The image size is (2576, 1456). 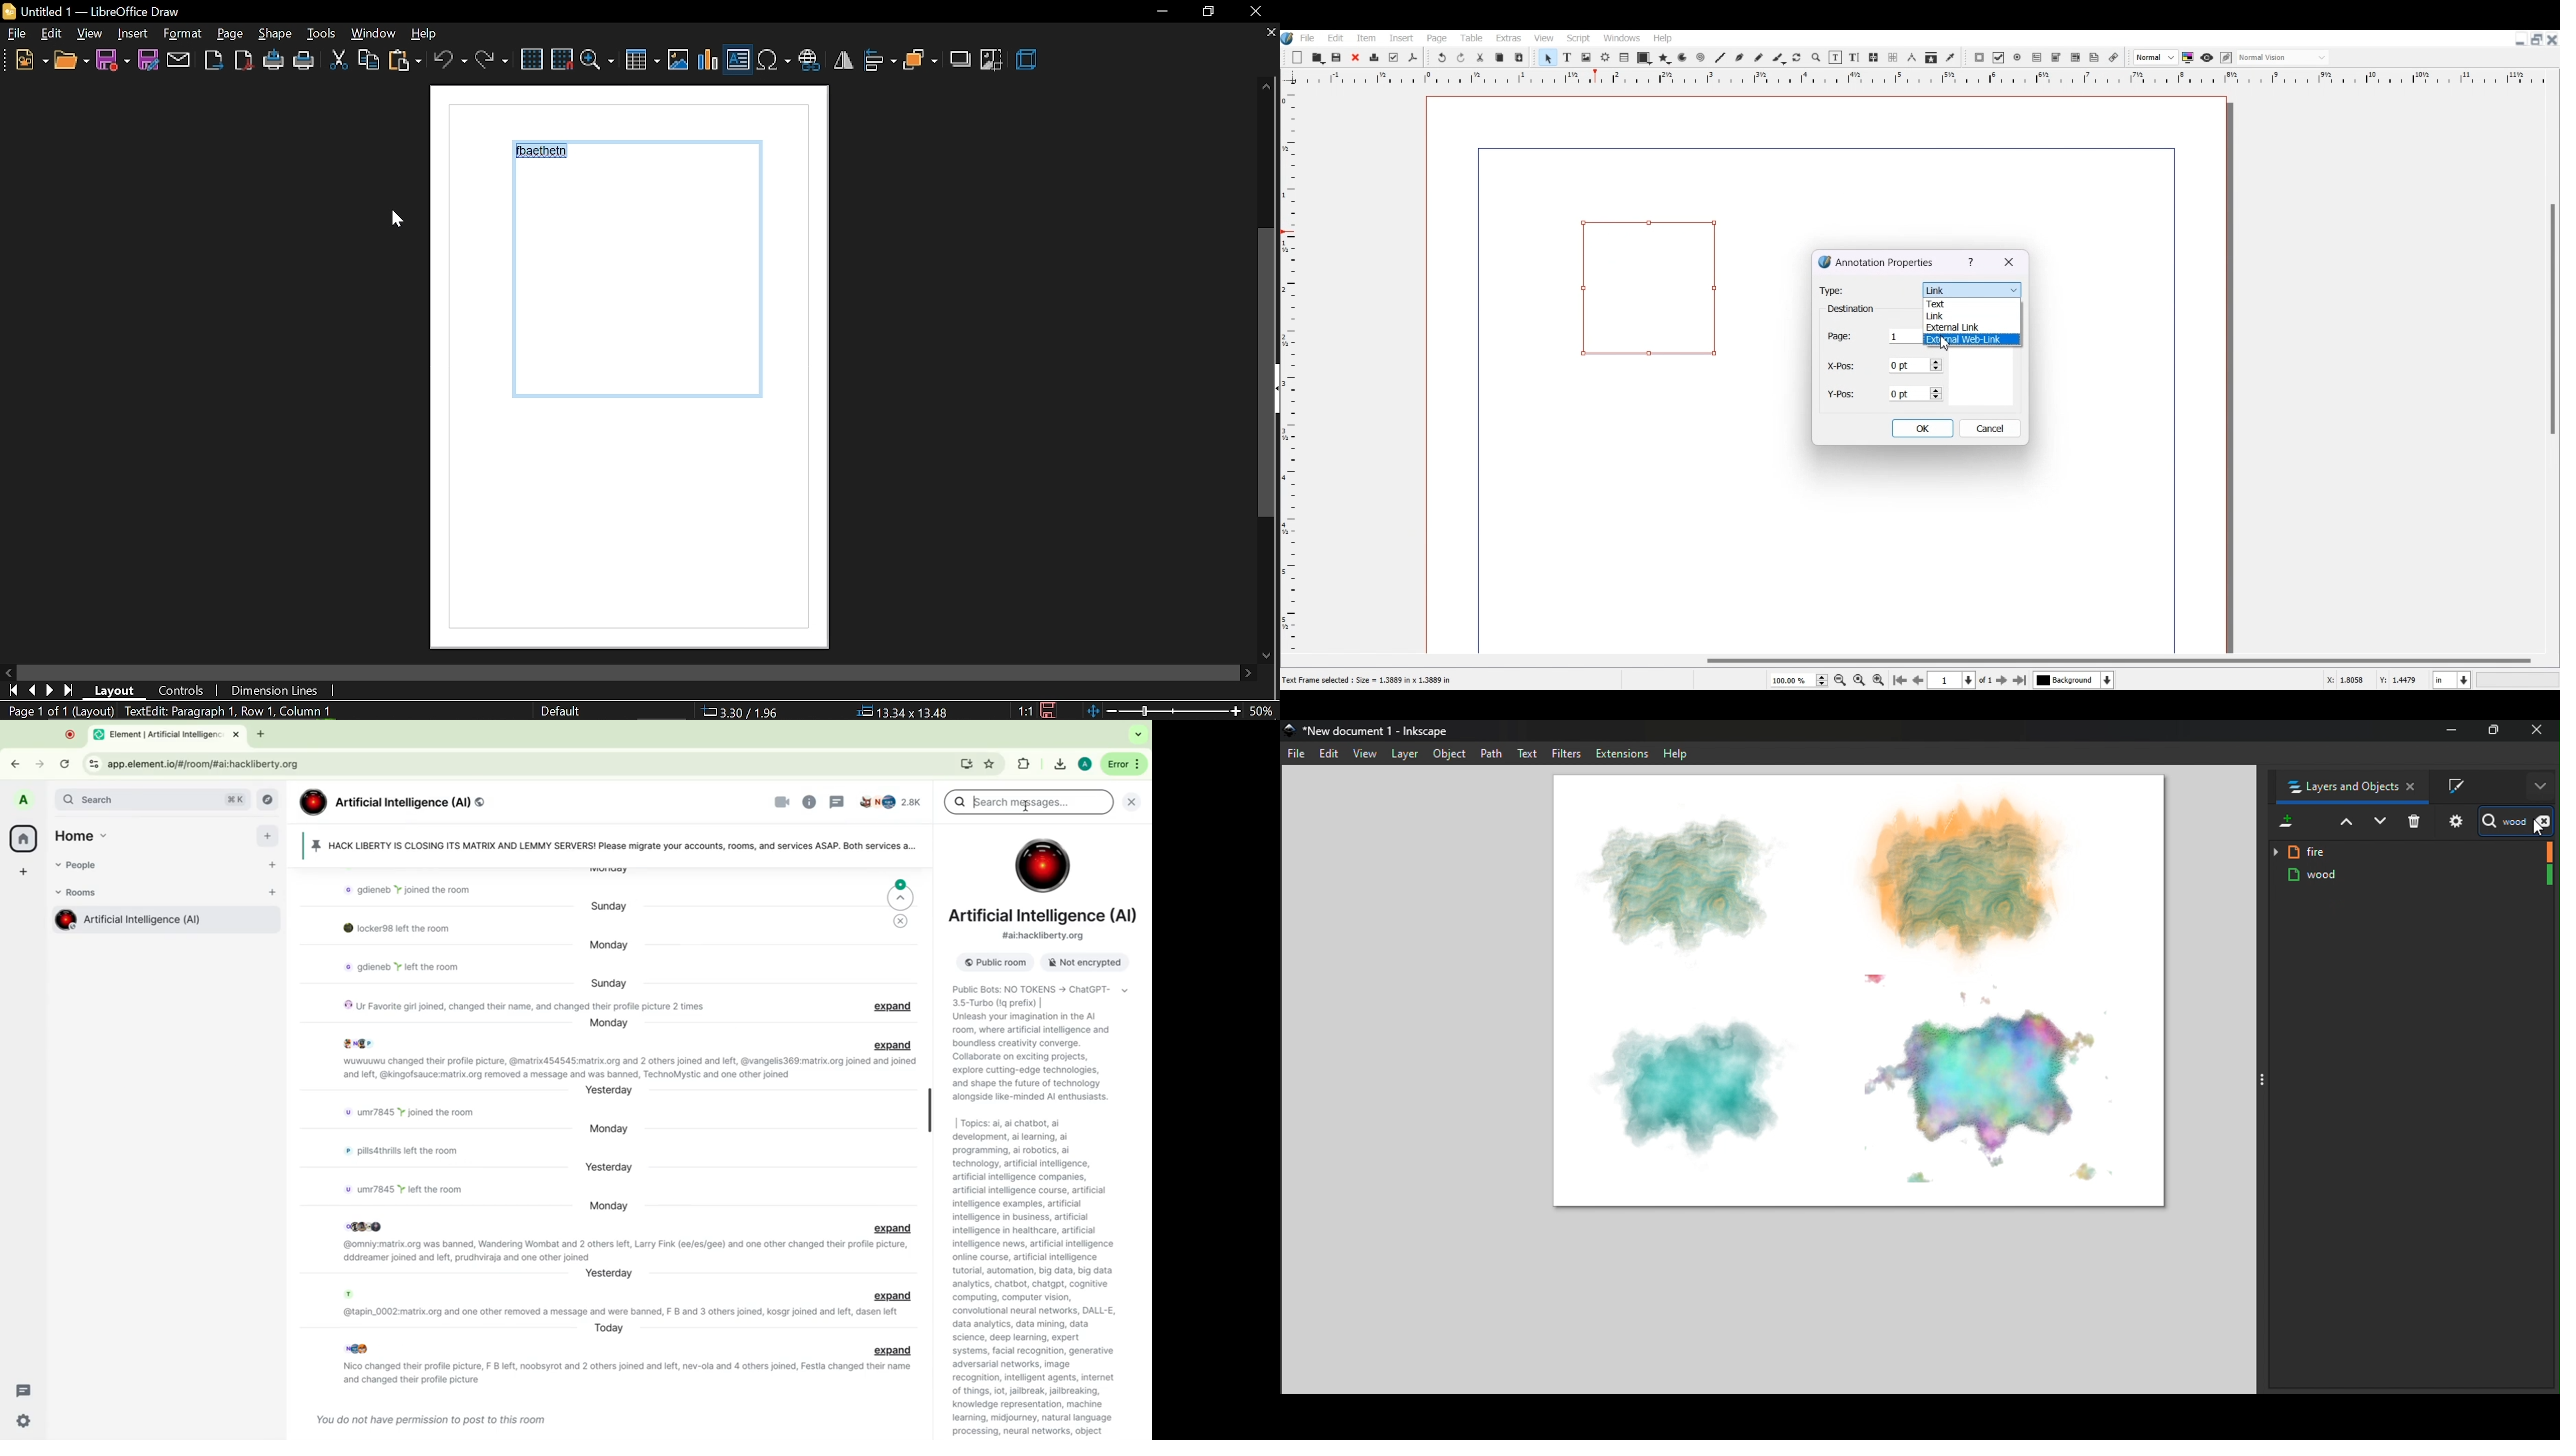 I want to click on message, so click(x=428, y=1417).